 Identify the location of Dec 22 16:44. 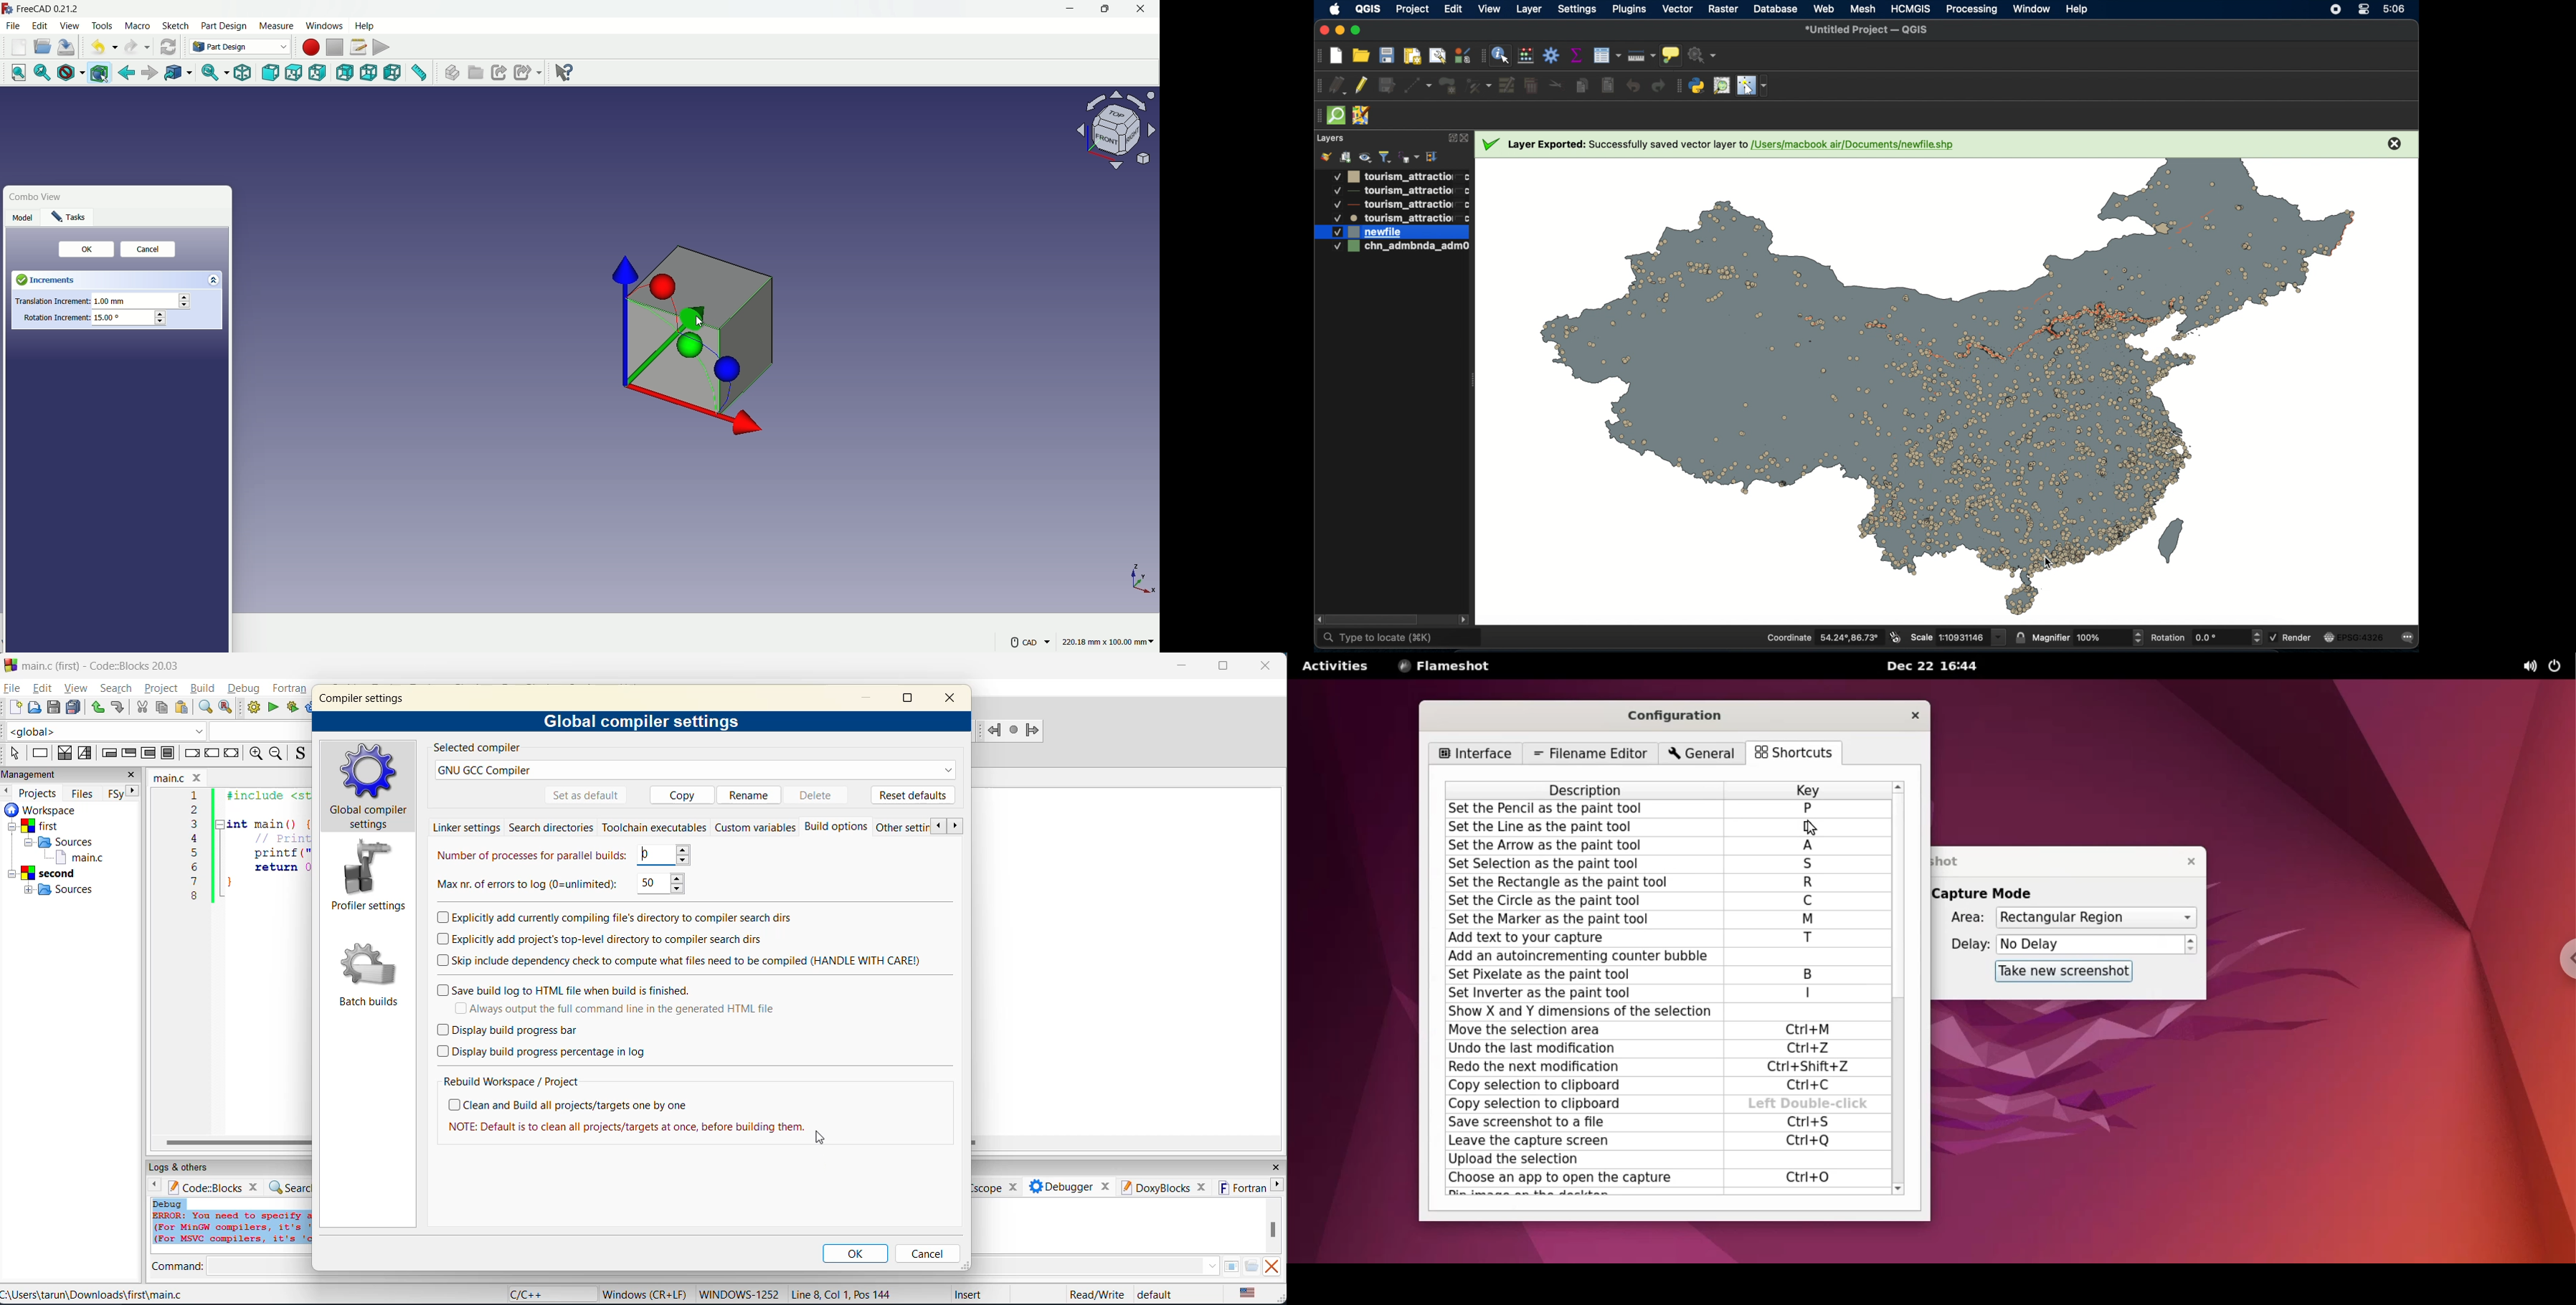
(1937, 666).